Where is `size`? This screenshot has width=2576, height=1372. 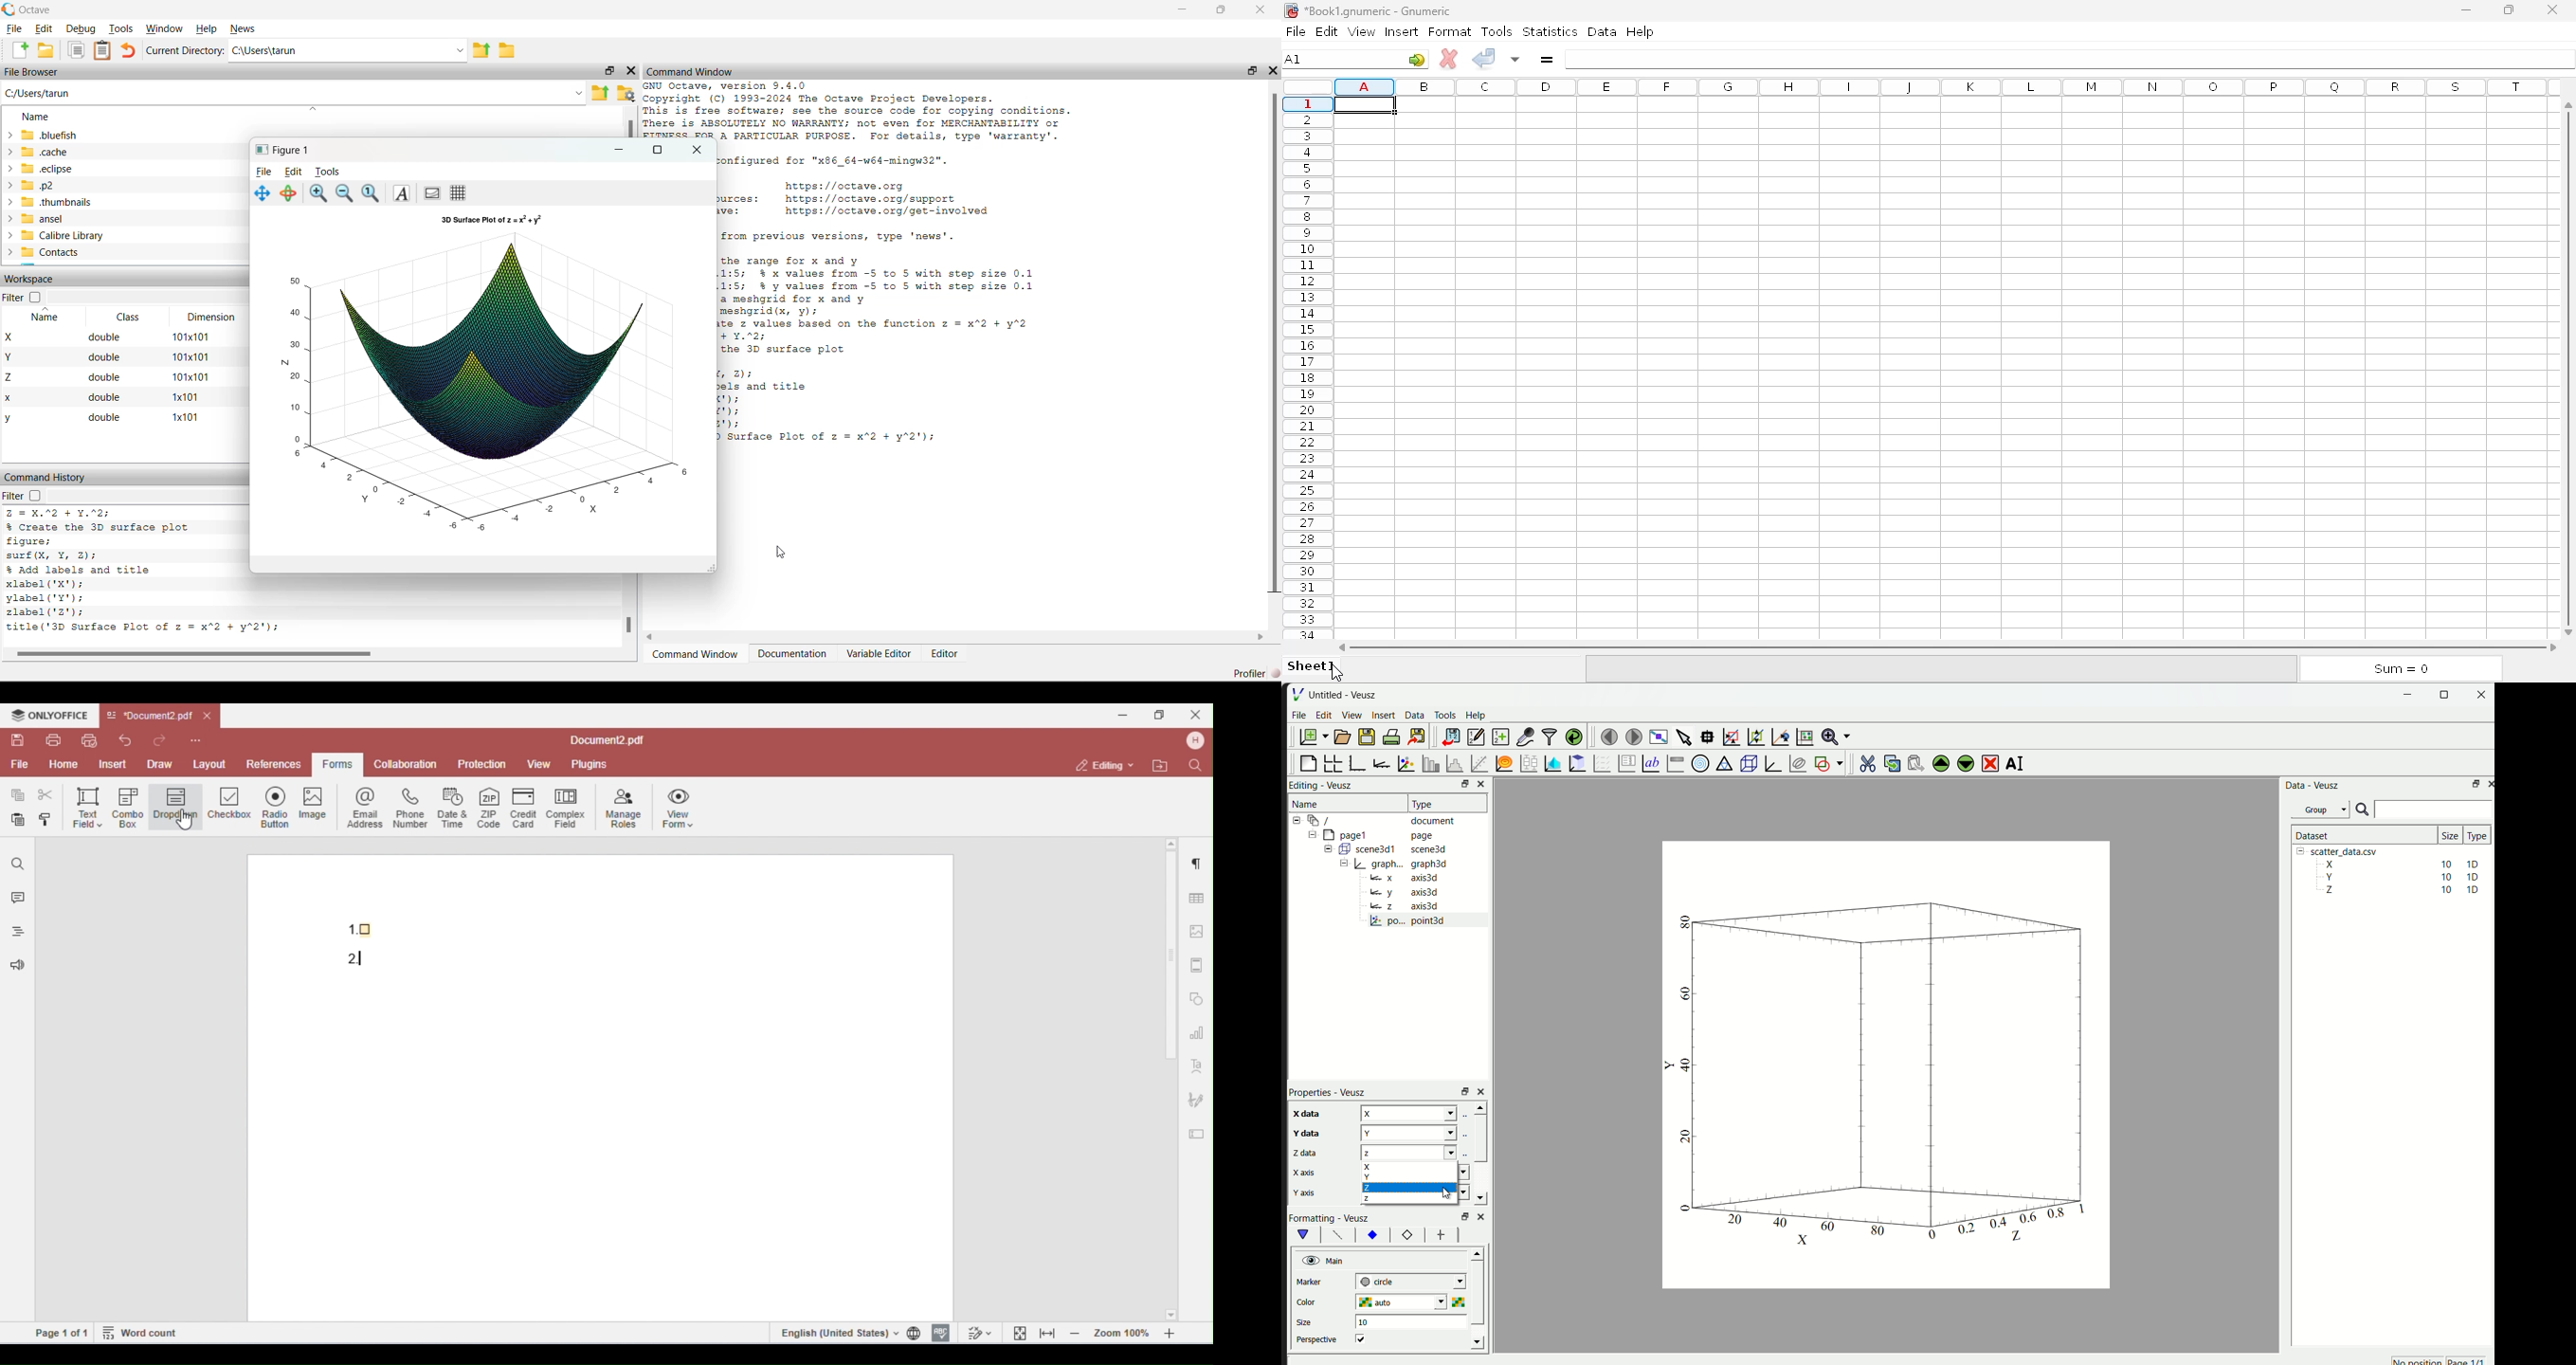
size is located at coordinates (2446, 833).